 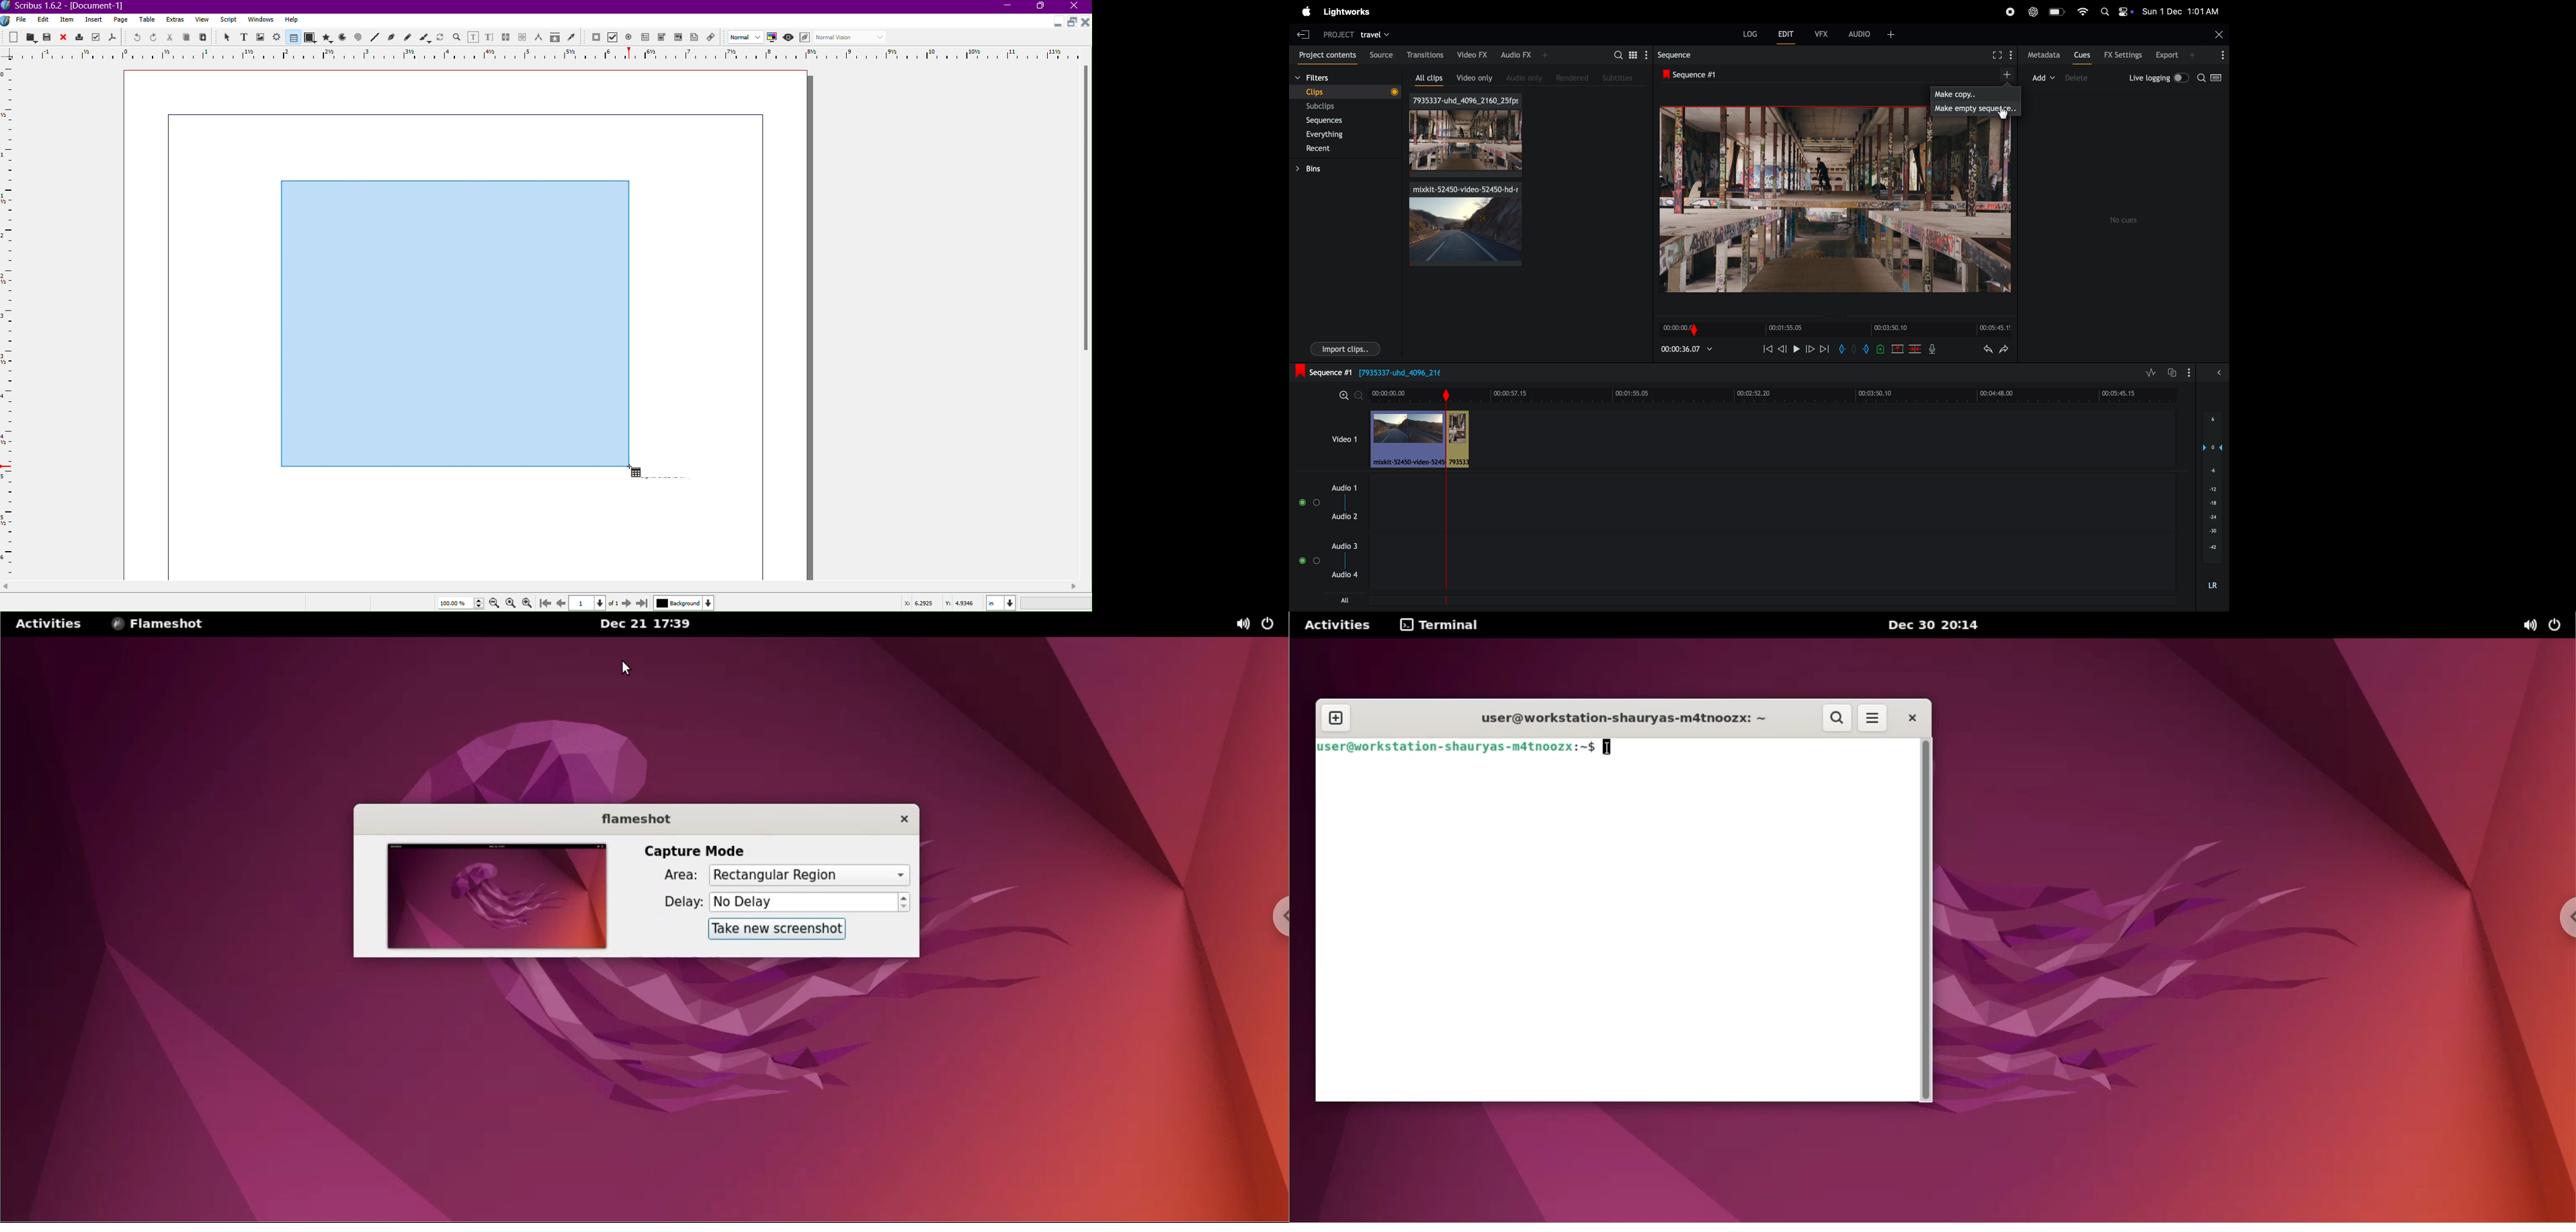 What do you see at coordinates (424, 36) in the screenshot?
I see `Calligraphic Line` at bounding box center [424, 36].